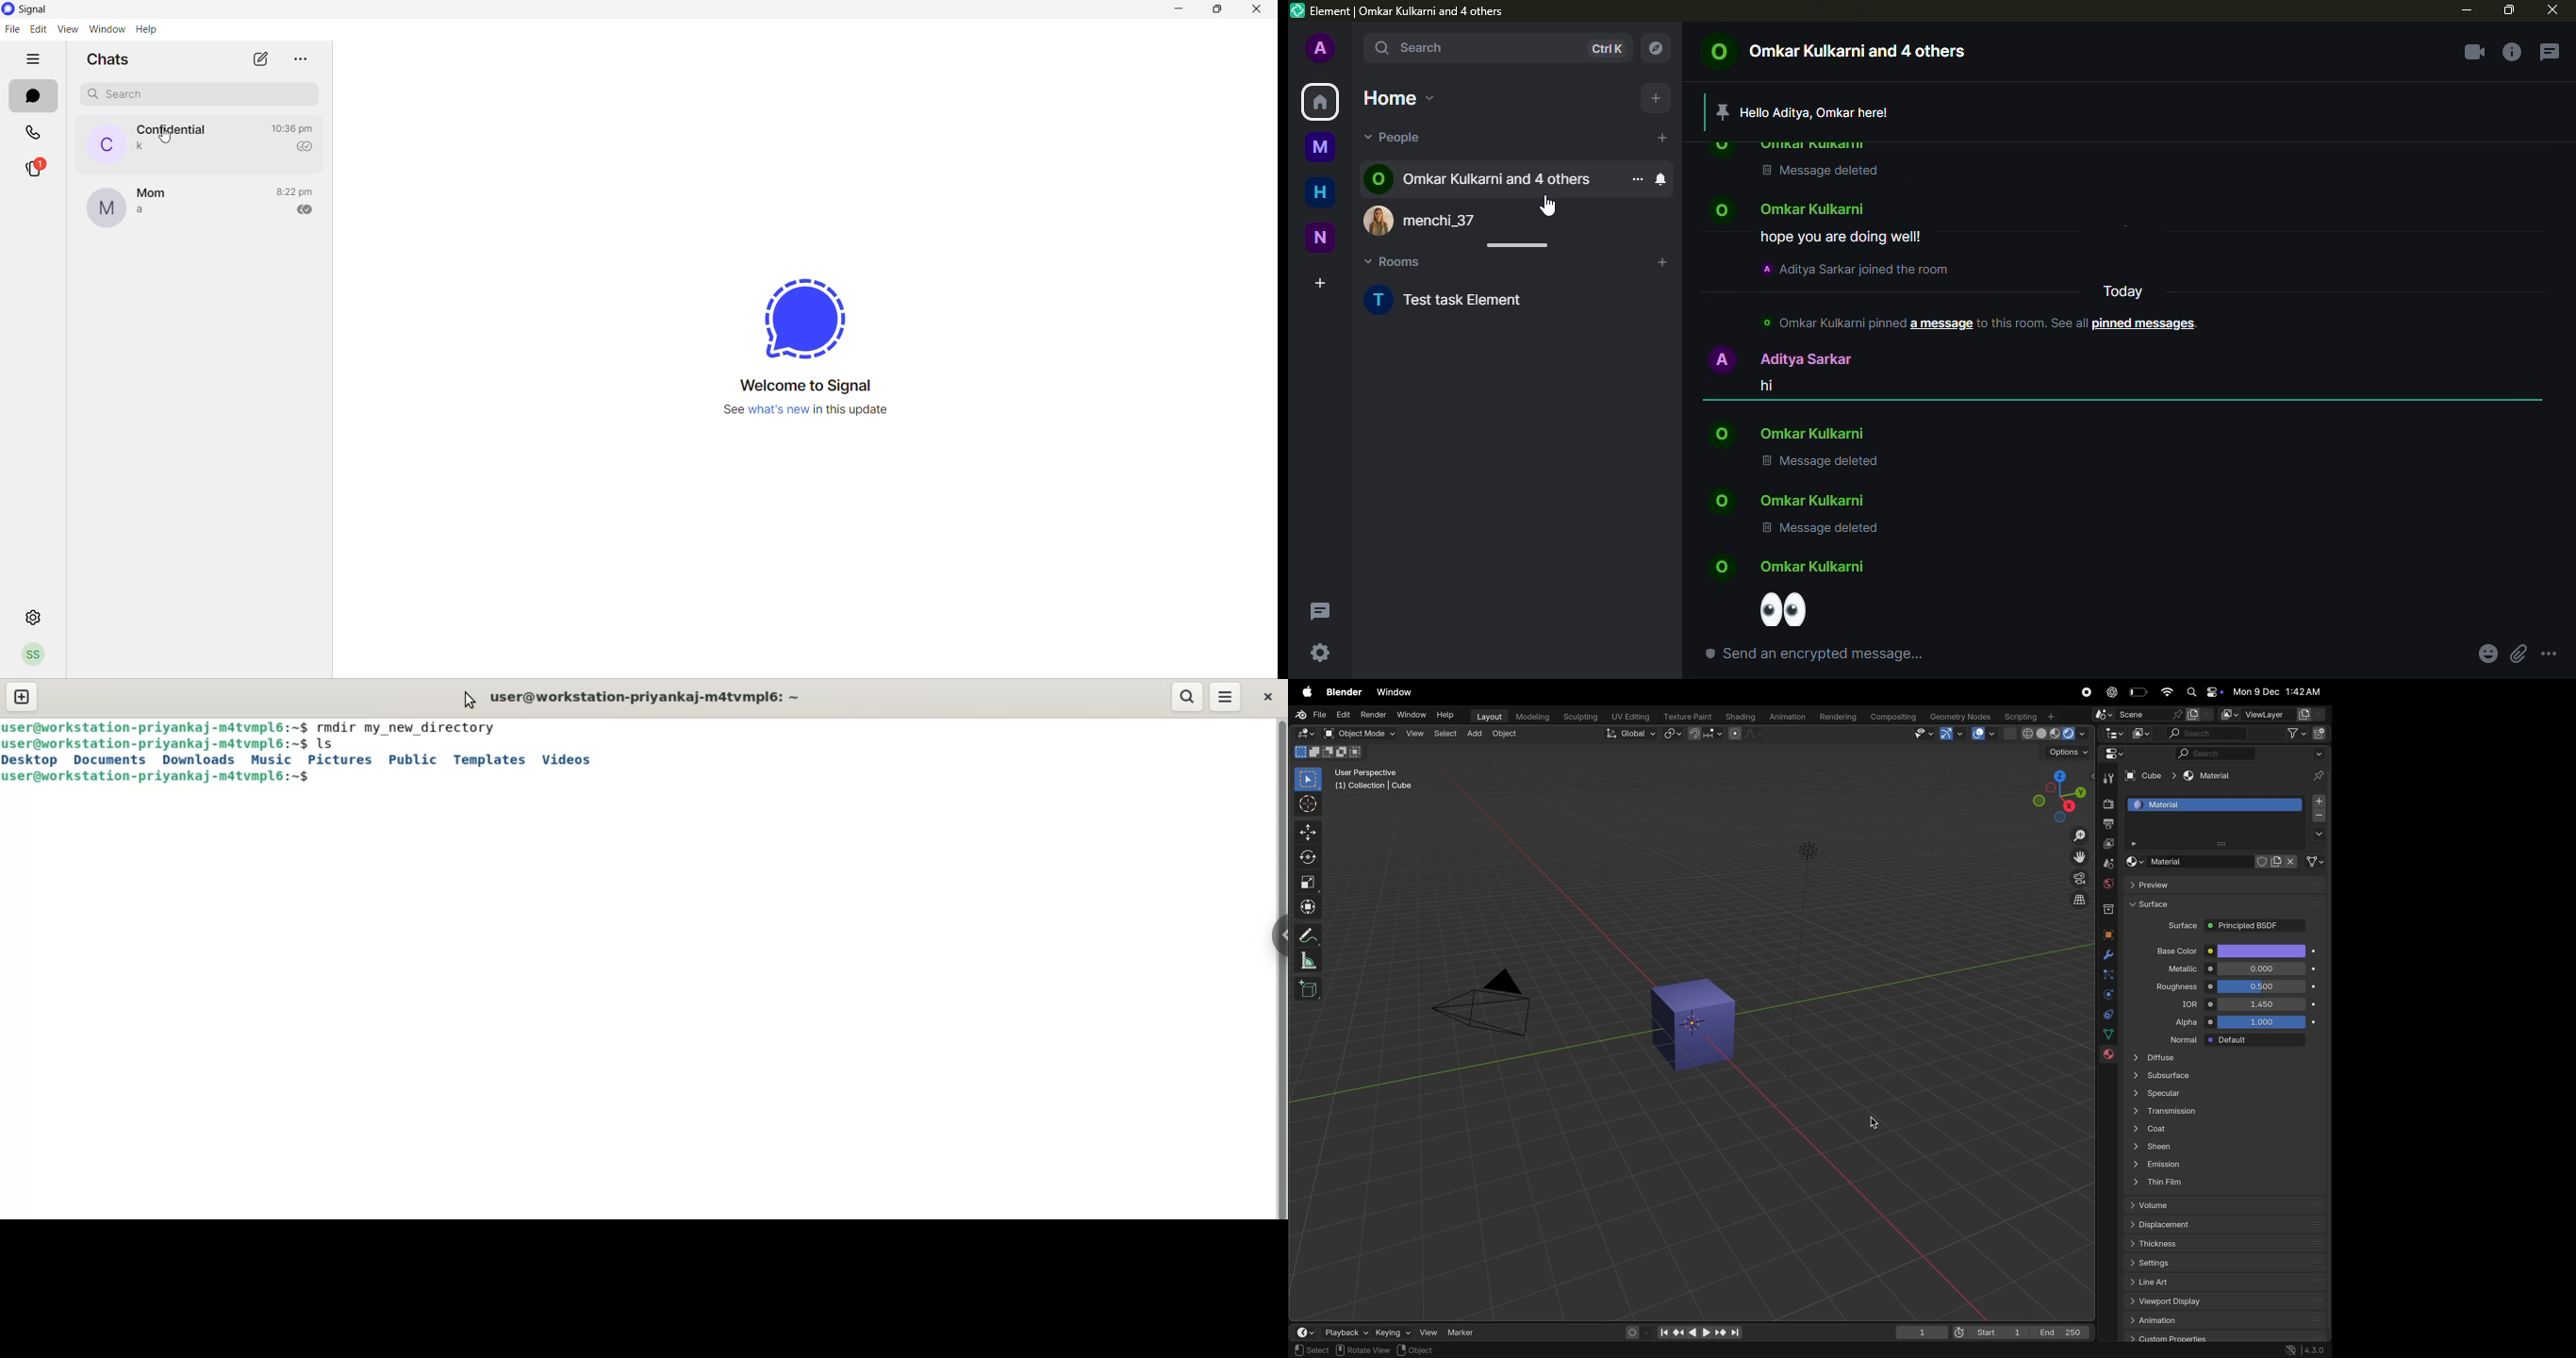 Image resolution: width=2576 pixels, height=1372 pixels. What do you see at coordinates (25, 696) in the screenshot?
I see `new tab` at bounding box center [25, 696].